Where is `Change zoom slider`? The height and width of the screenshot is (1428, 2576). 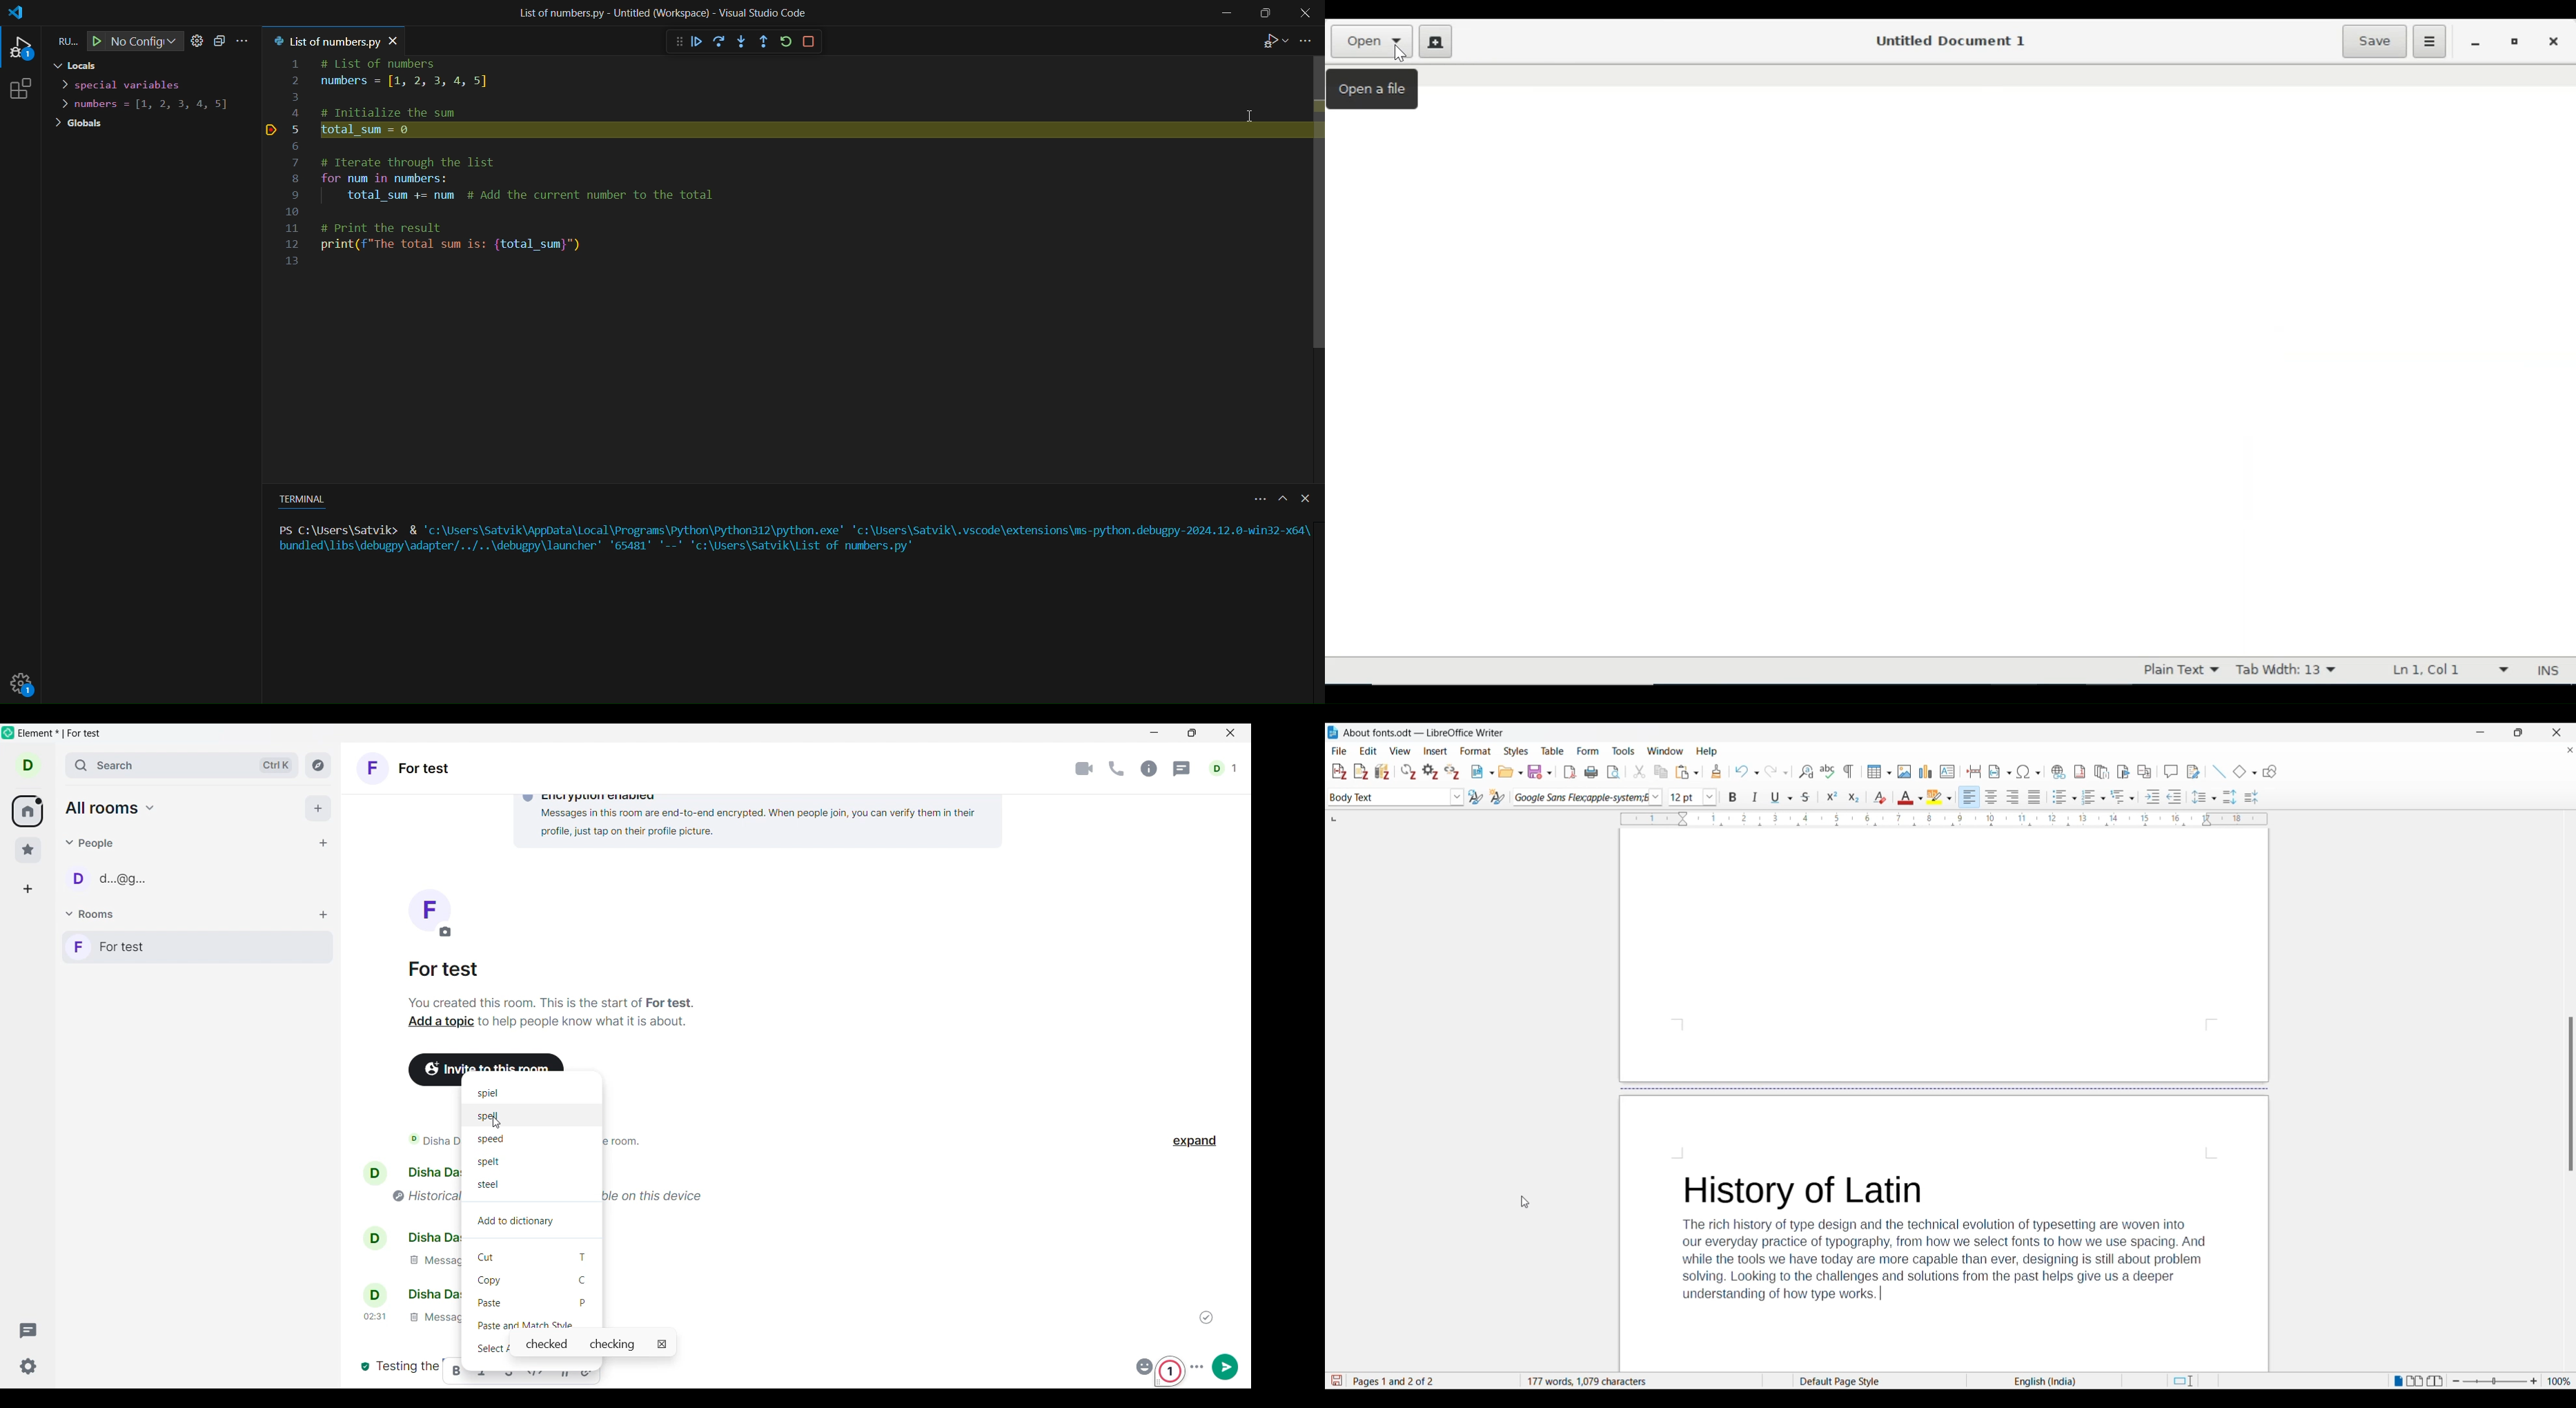 Change zoom slider is located at coordinates (2495, 1382).